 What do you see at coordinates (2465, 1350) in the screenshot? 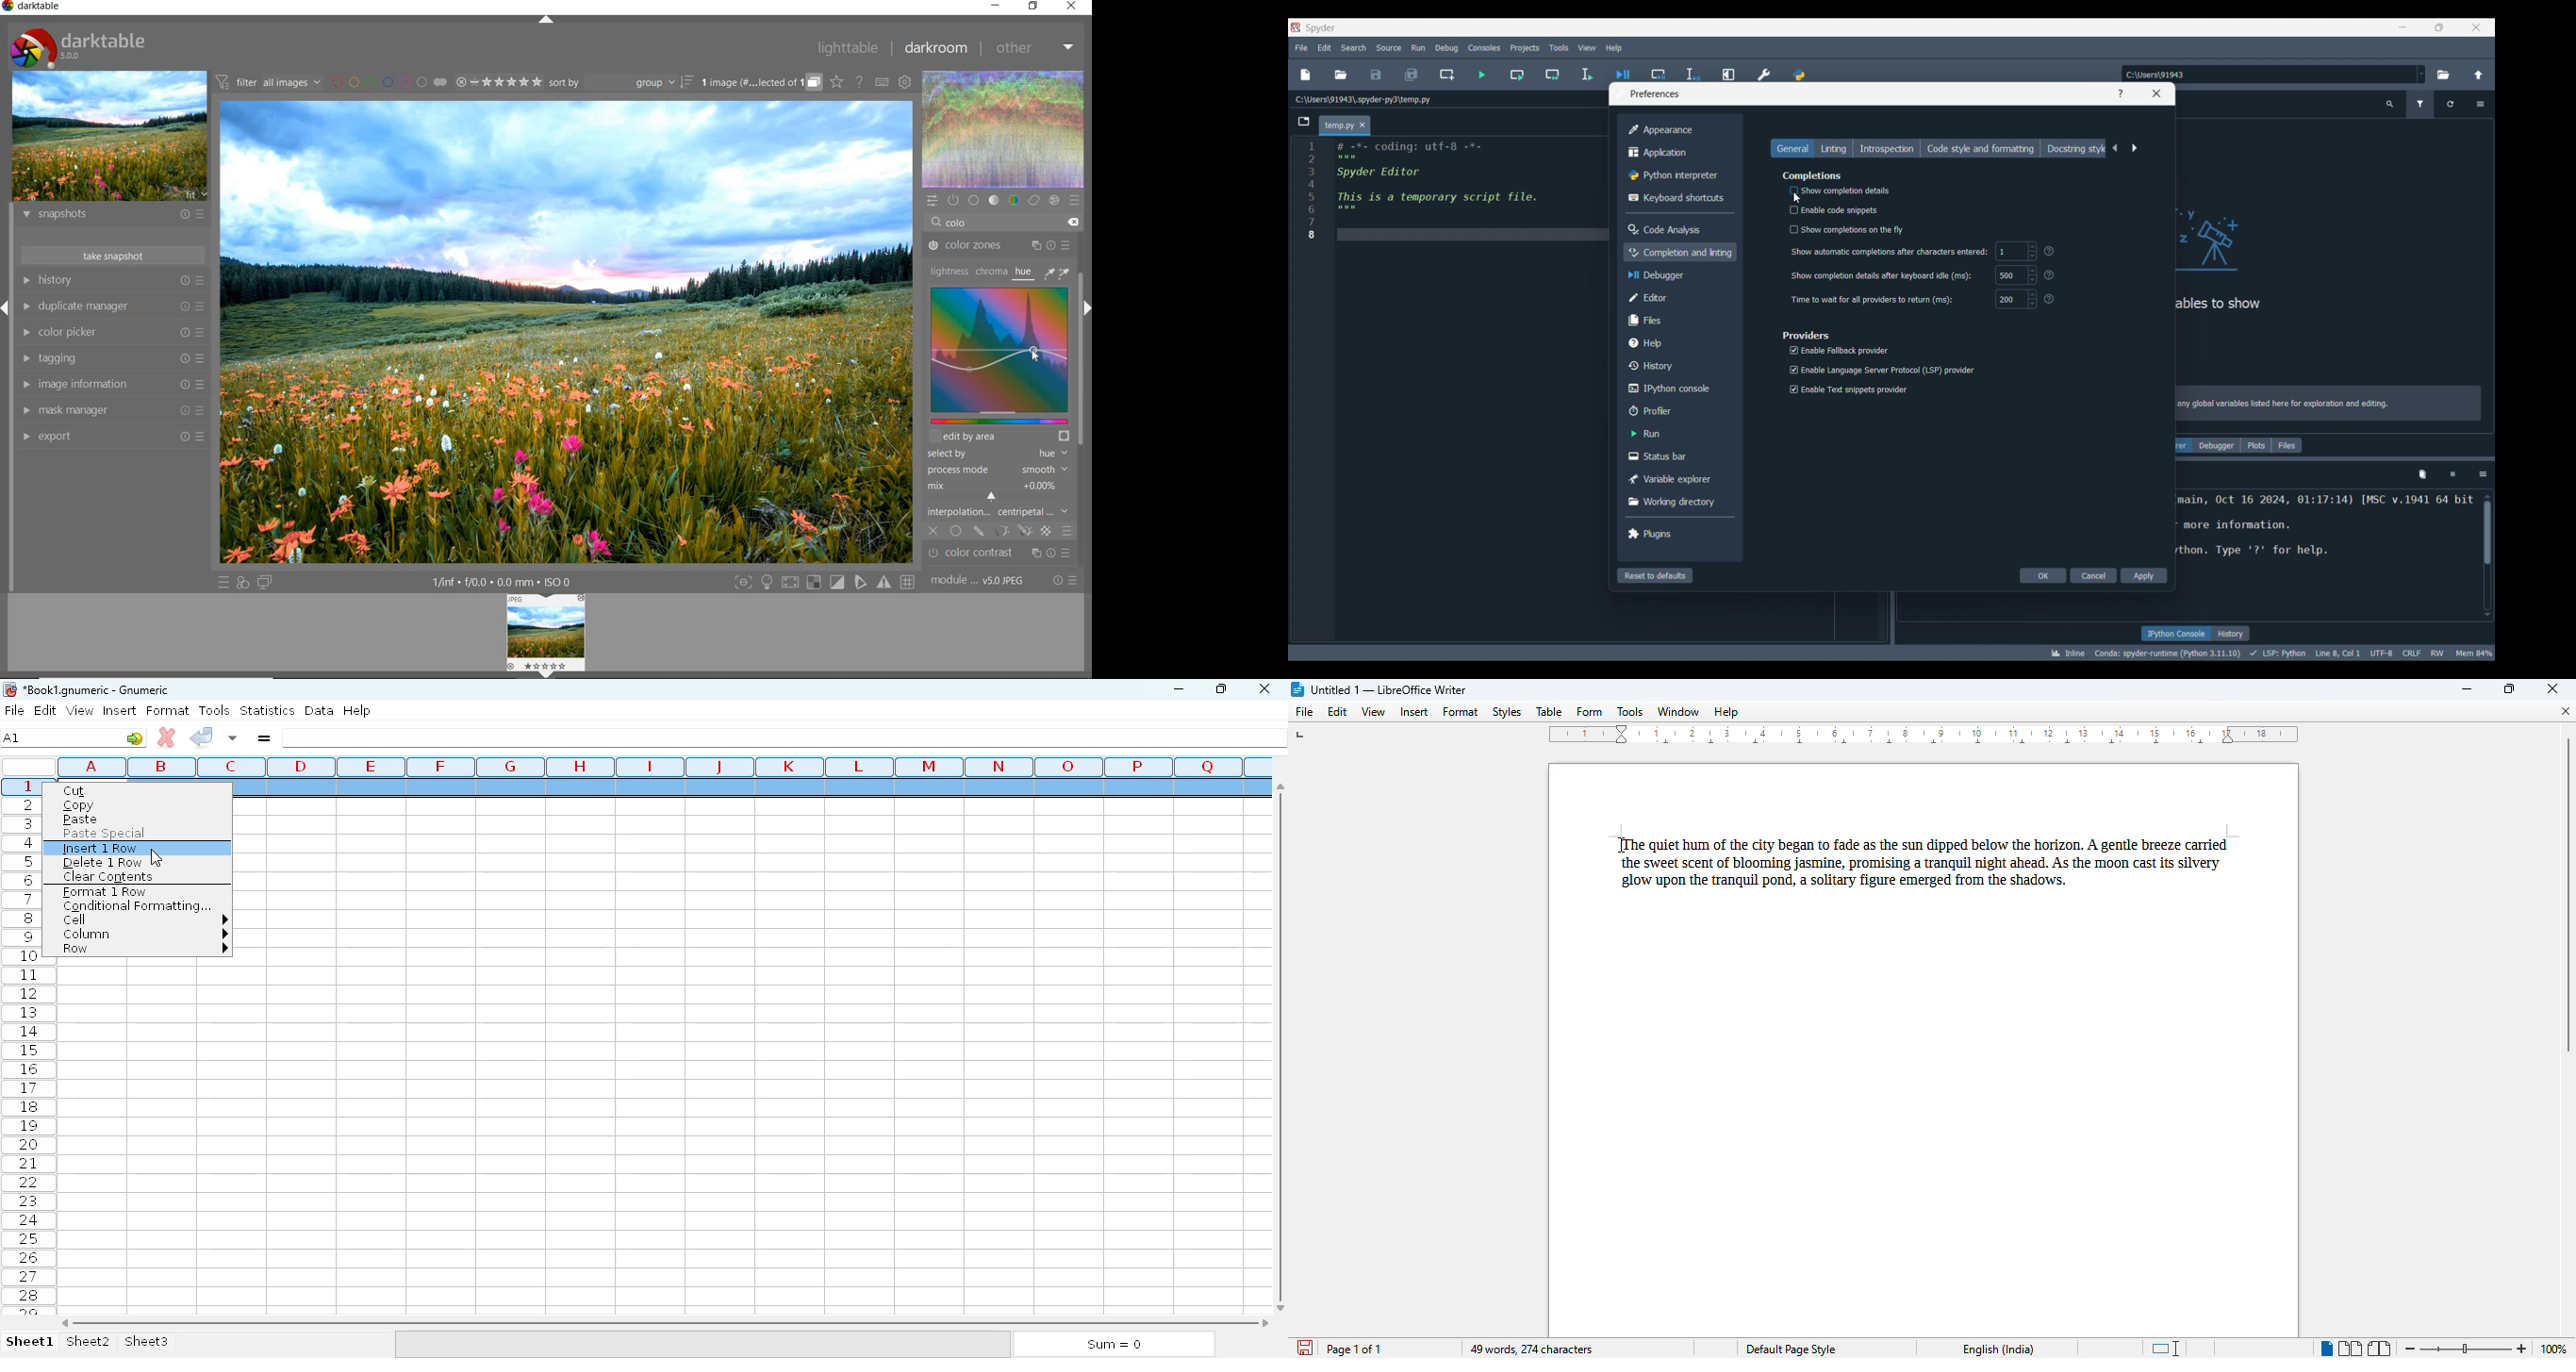
I see `zoom in or zoom out bar` at bounding box center [2465, 1350].